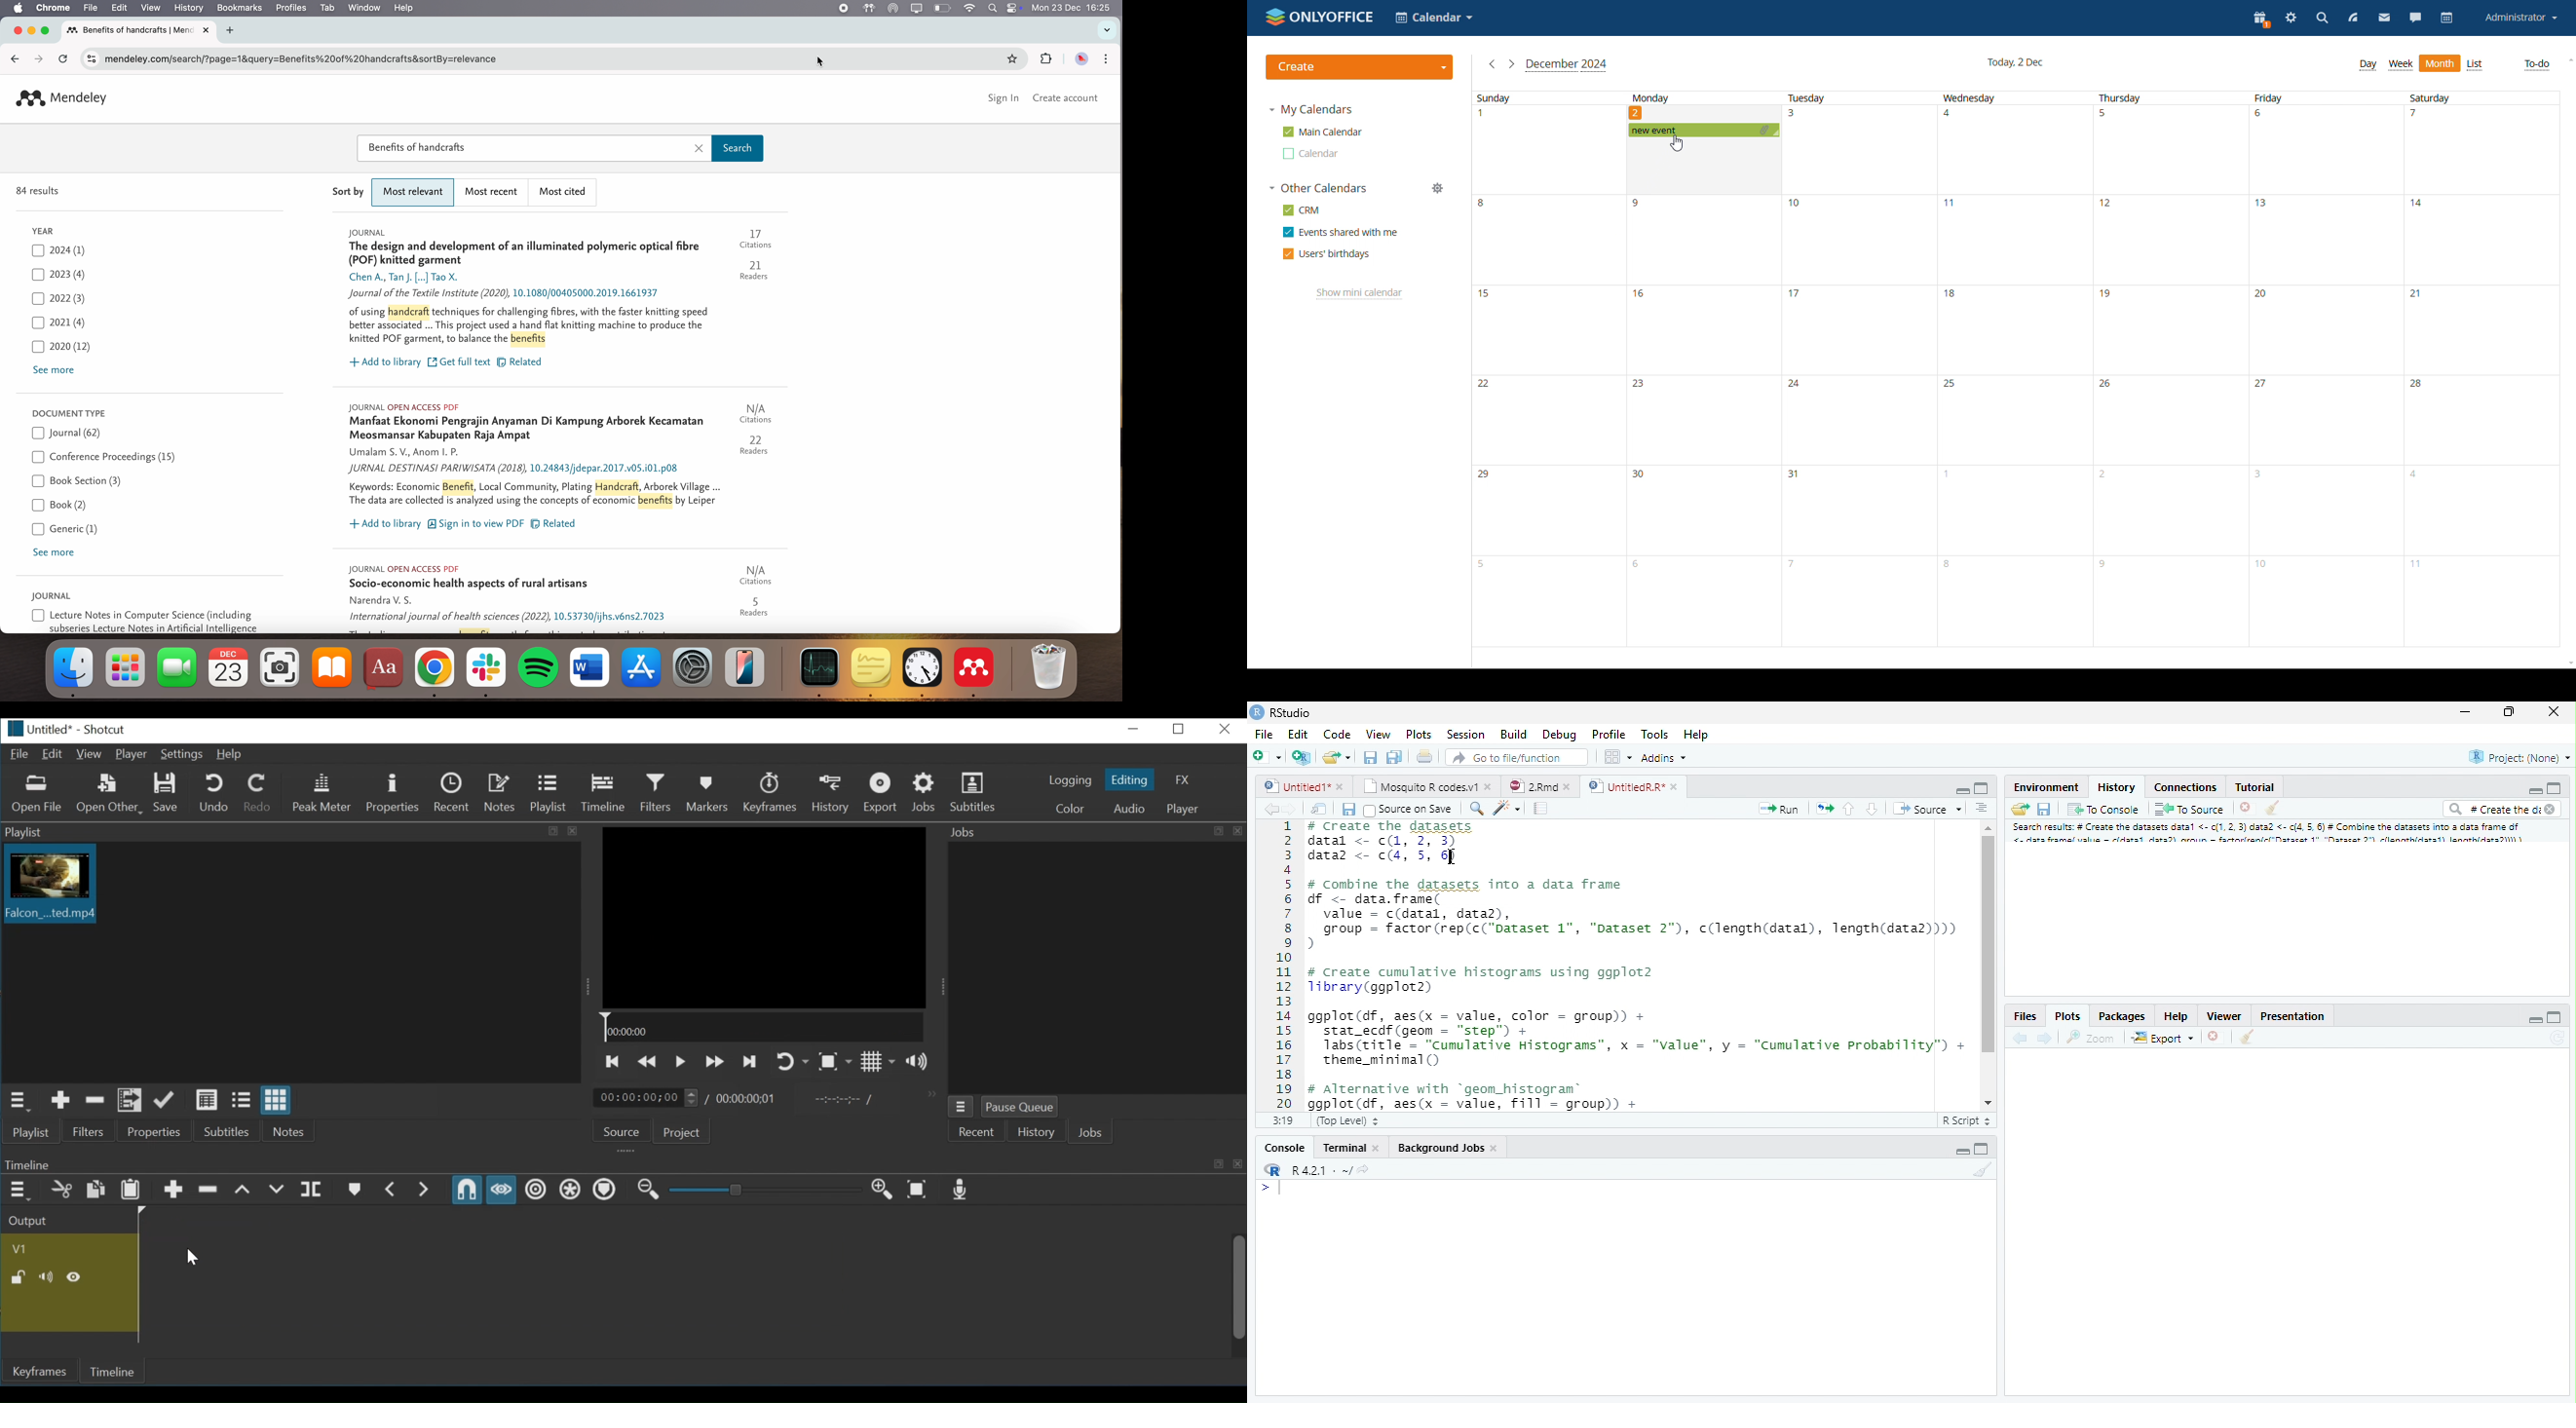  Describe the element at coordinates (414, 192) in the screenshot. I see `most relevant` at that location.